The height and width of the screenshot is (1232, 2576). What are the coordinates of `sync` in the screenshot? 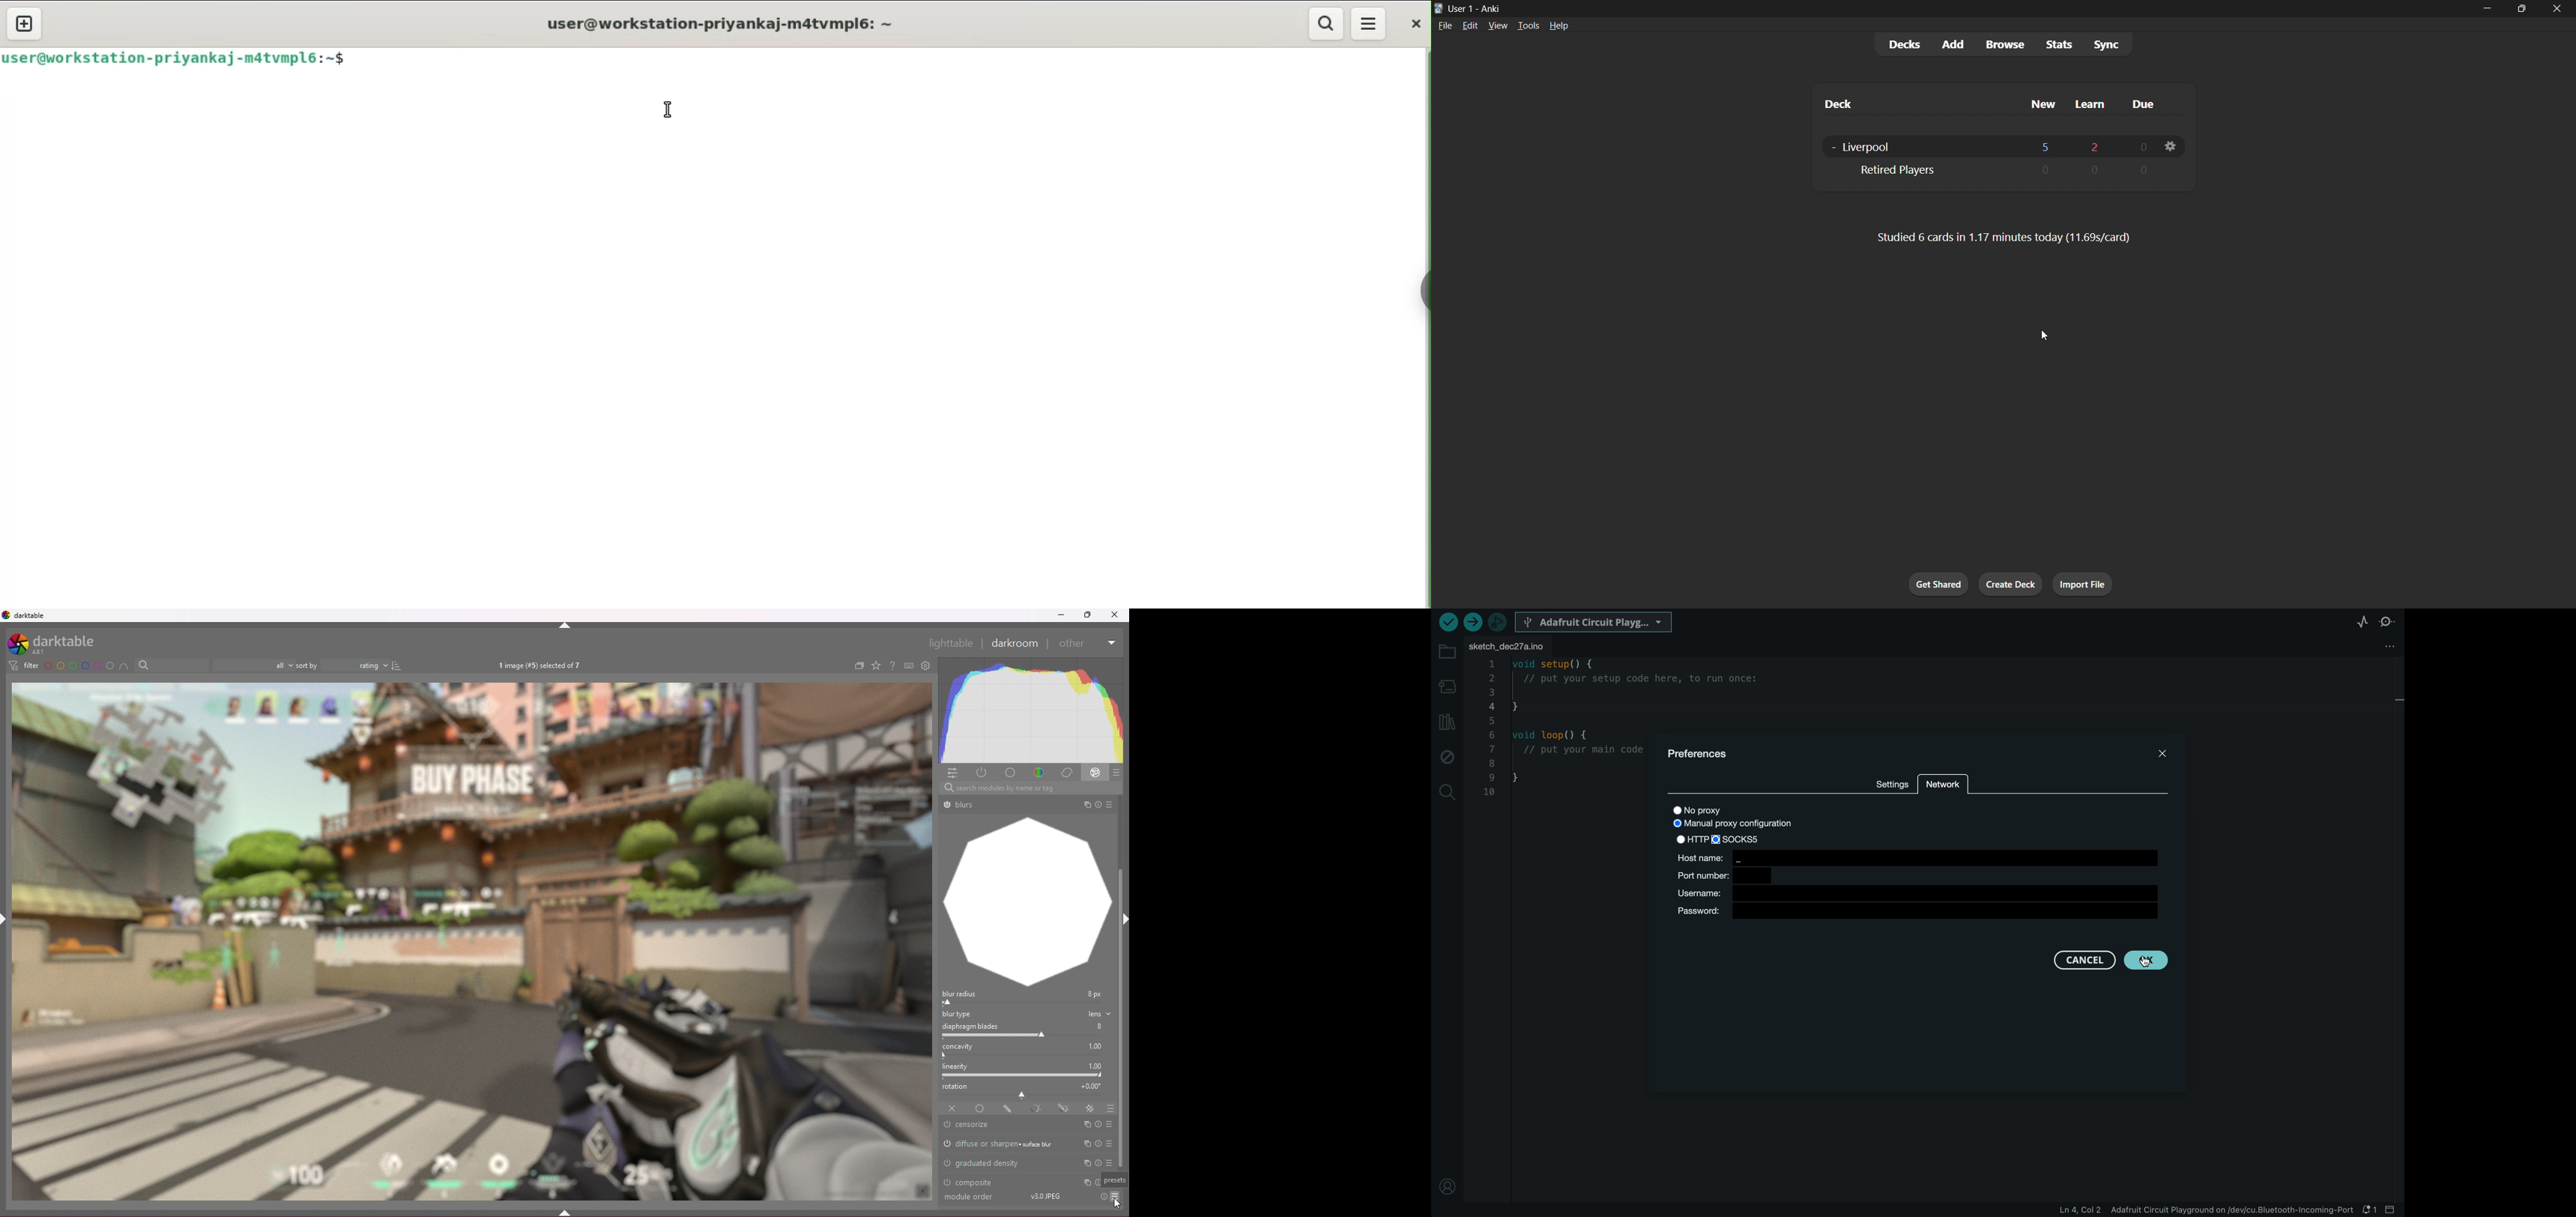 It's located at (2111, 42).